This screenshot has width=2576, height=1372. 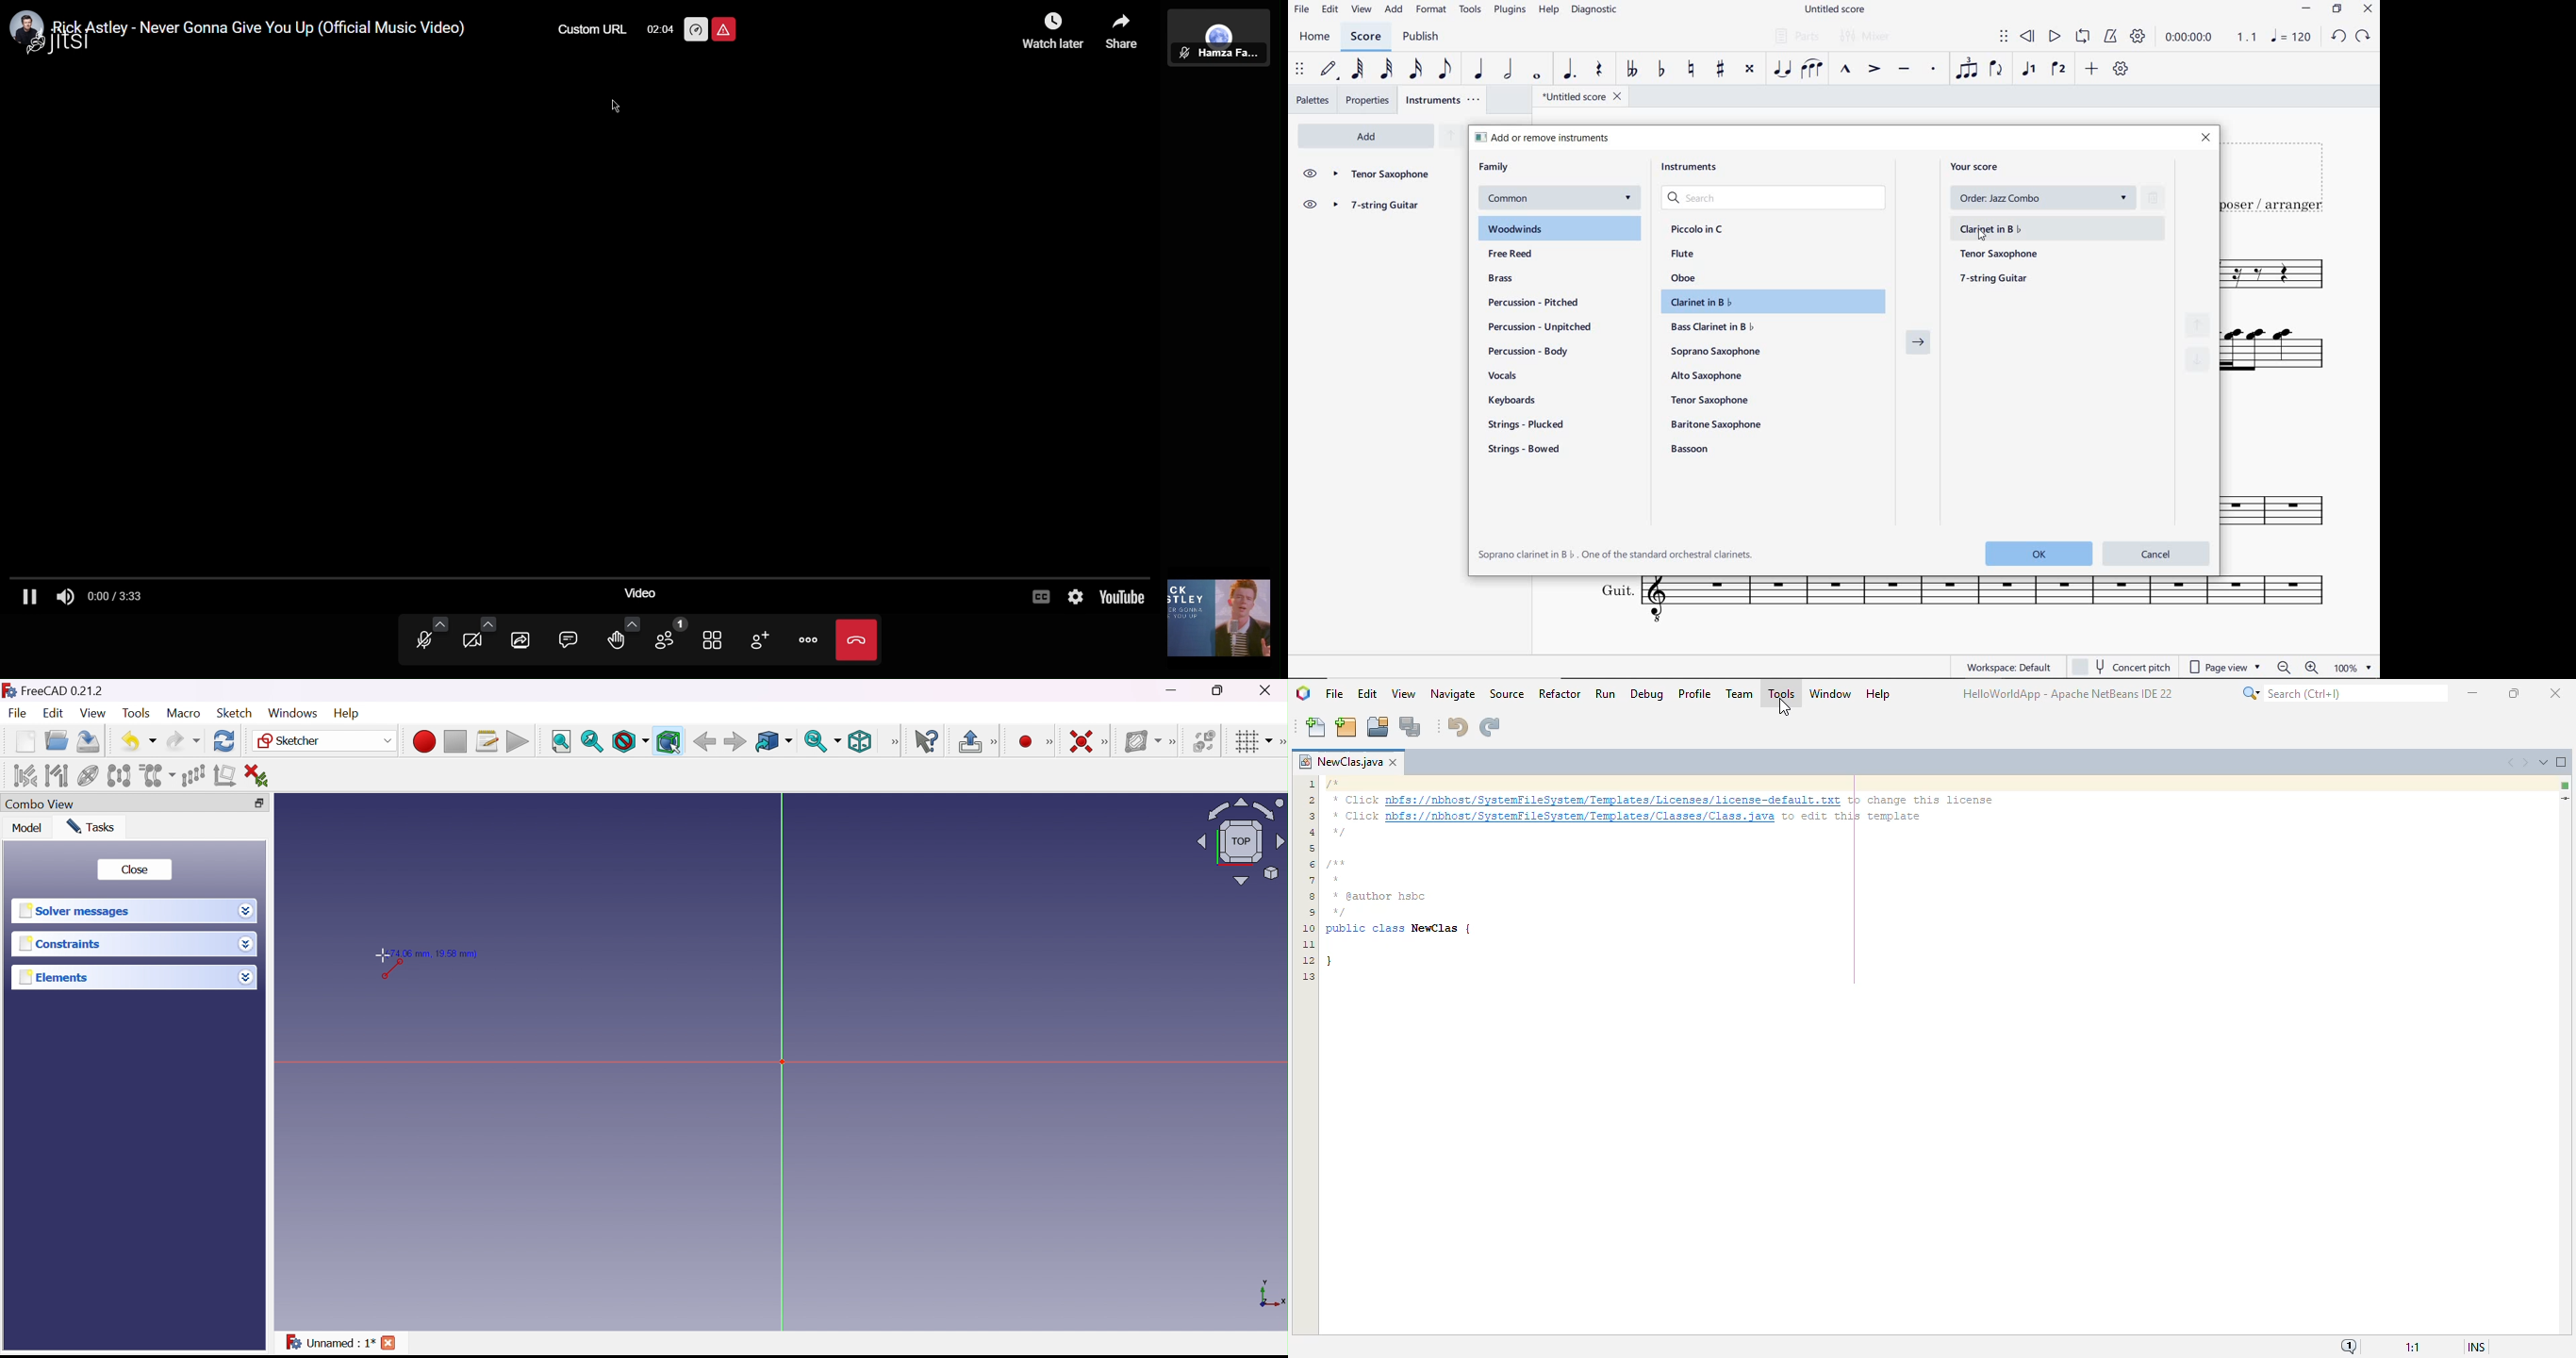 I want to click on Captions, so click(x=1040, y=597).